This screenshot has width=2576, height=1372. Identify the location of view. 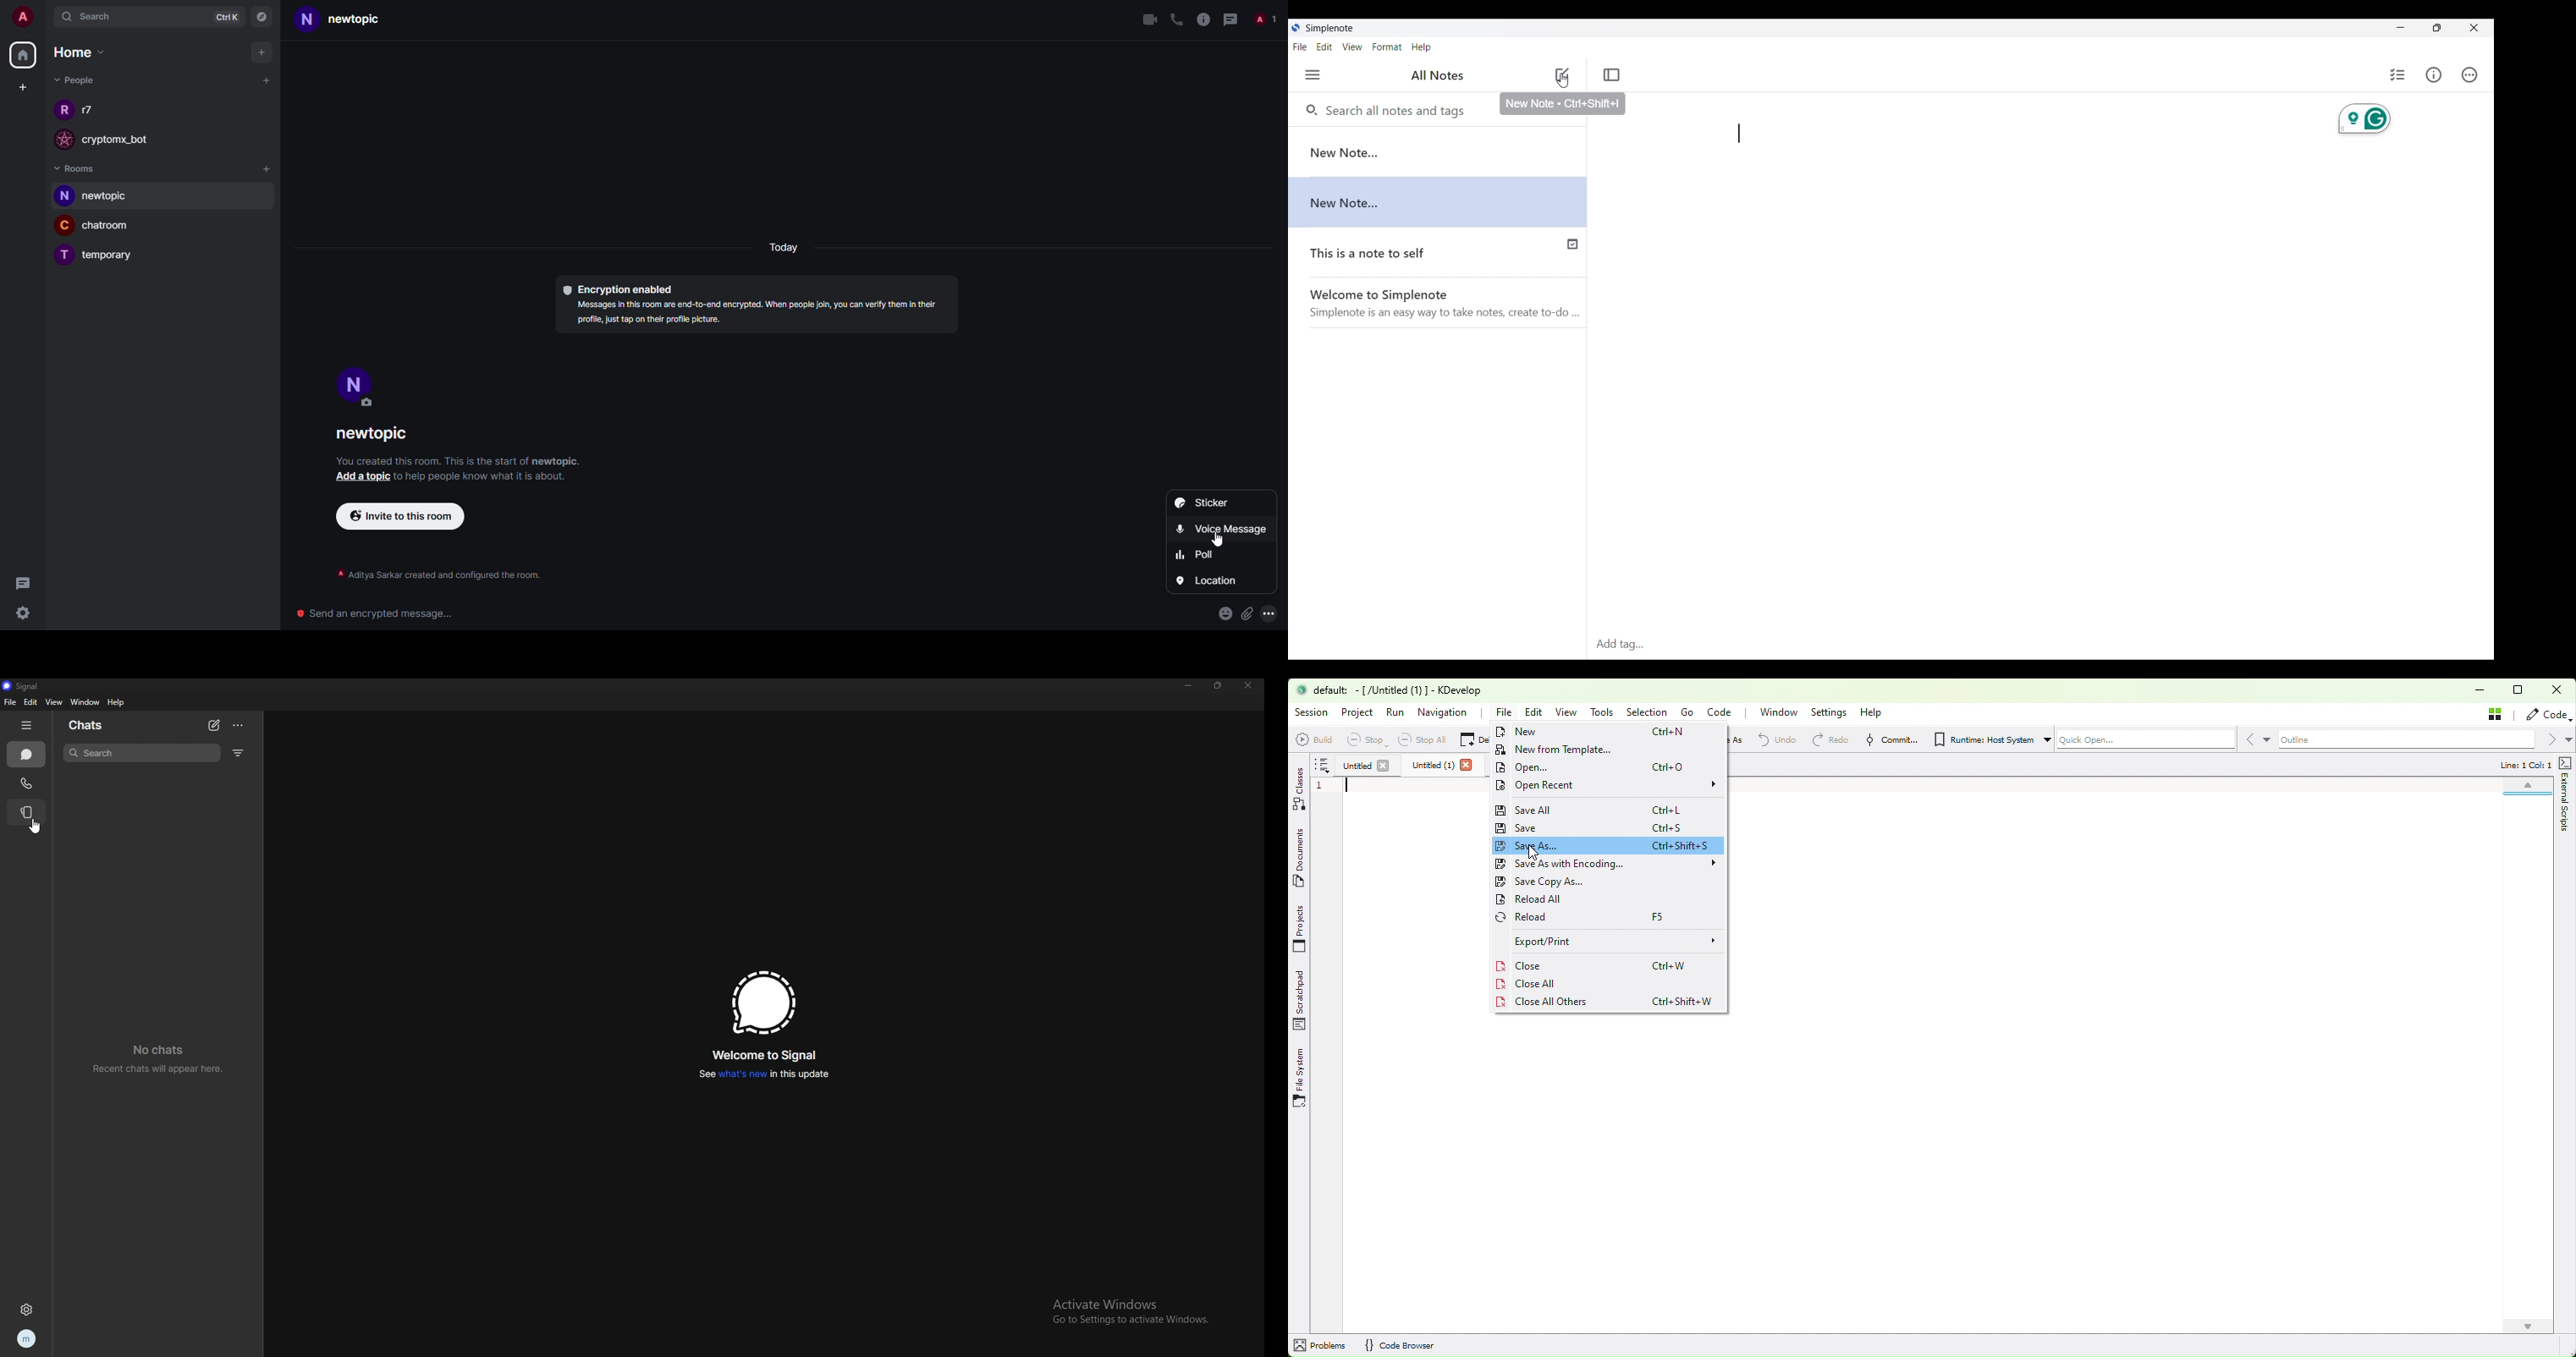
(54, 702).